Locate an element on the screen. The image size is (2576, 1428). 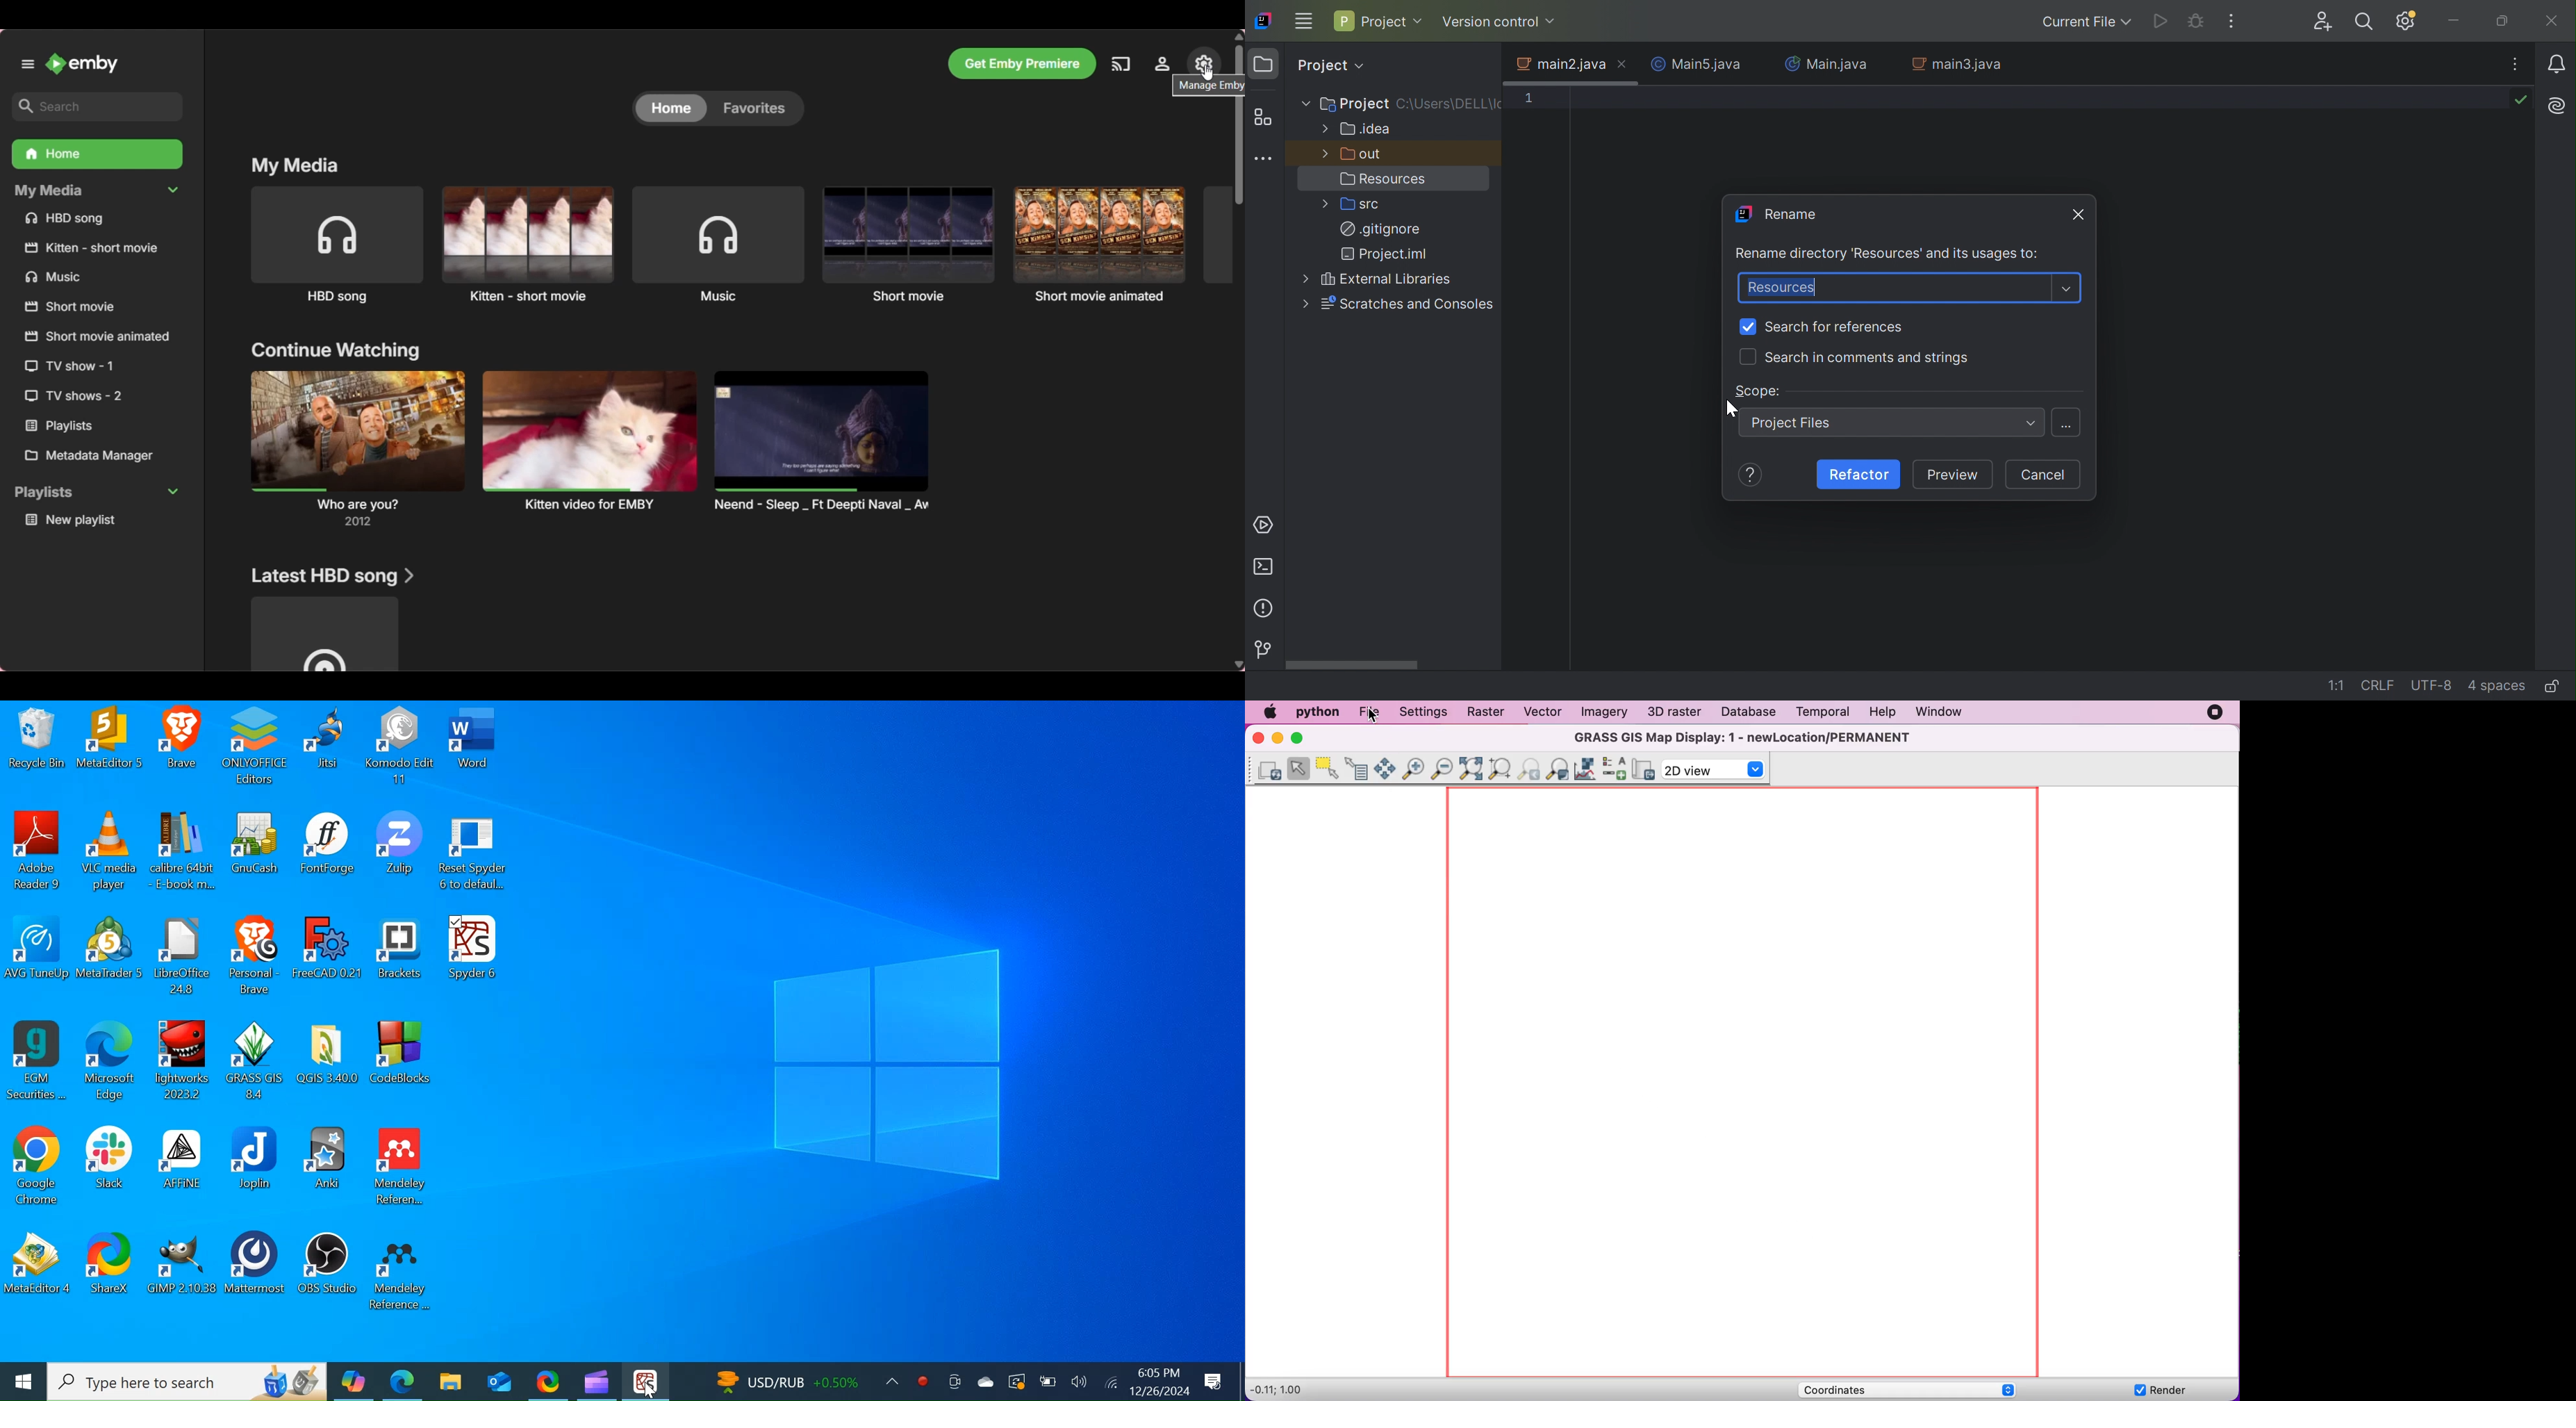
Quick slide to bottom is located at coordinates (1238, 665).